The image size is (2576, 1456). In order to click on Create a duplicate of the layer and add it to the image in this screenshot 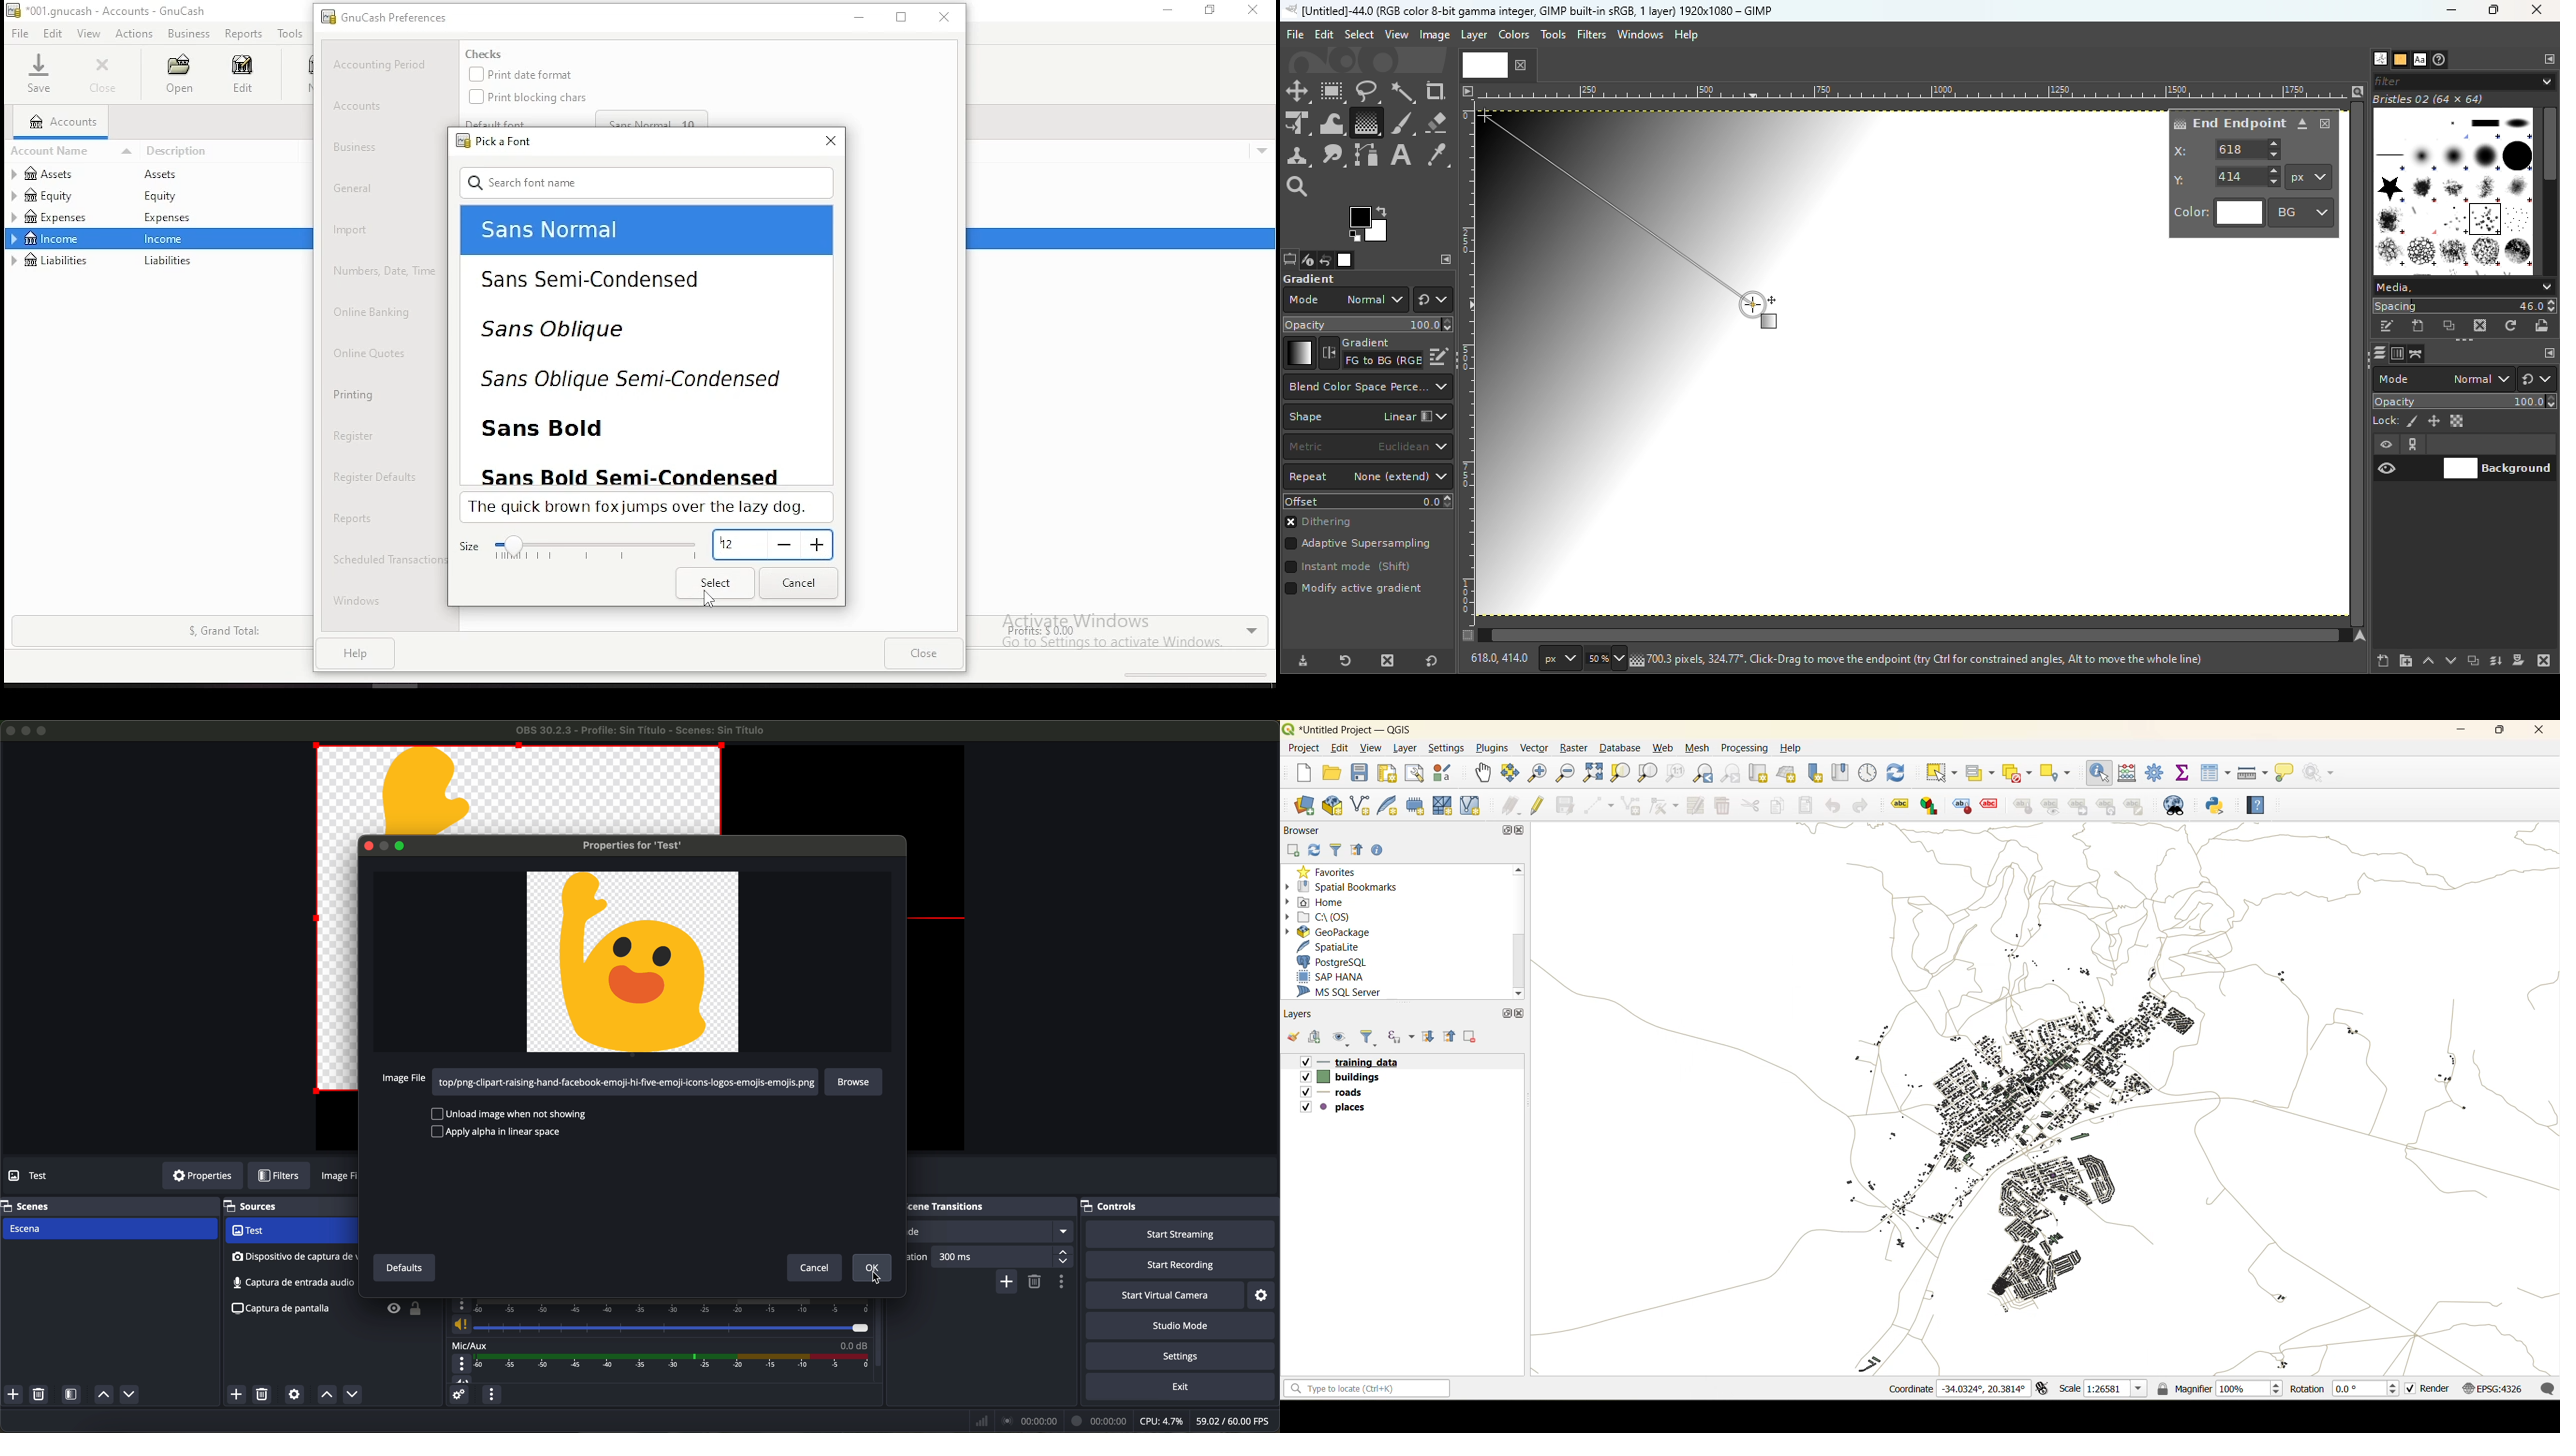, I will do `click(2472, 662)`.